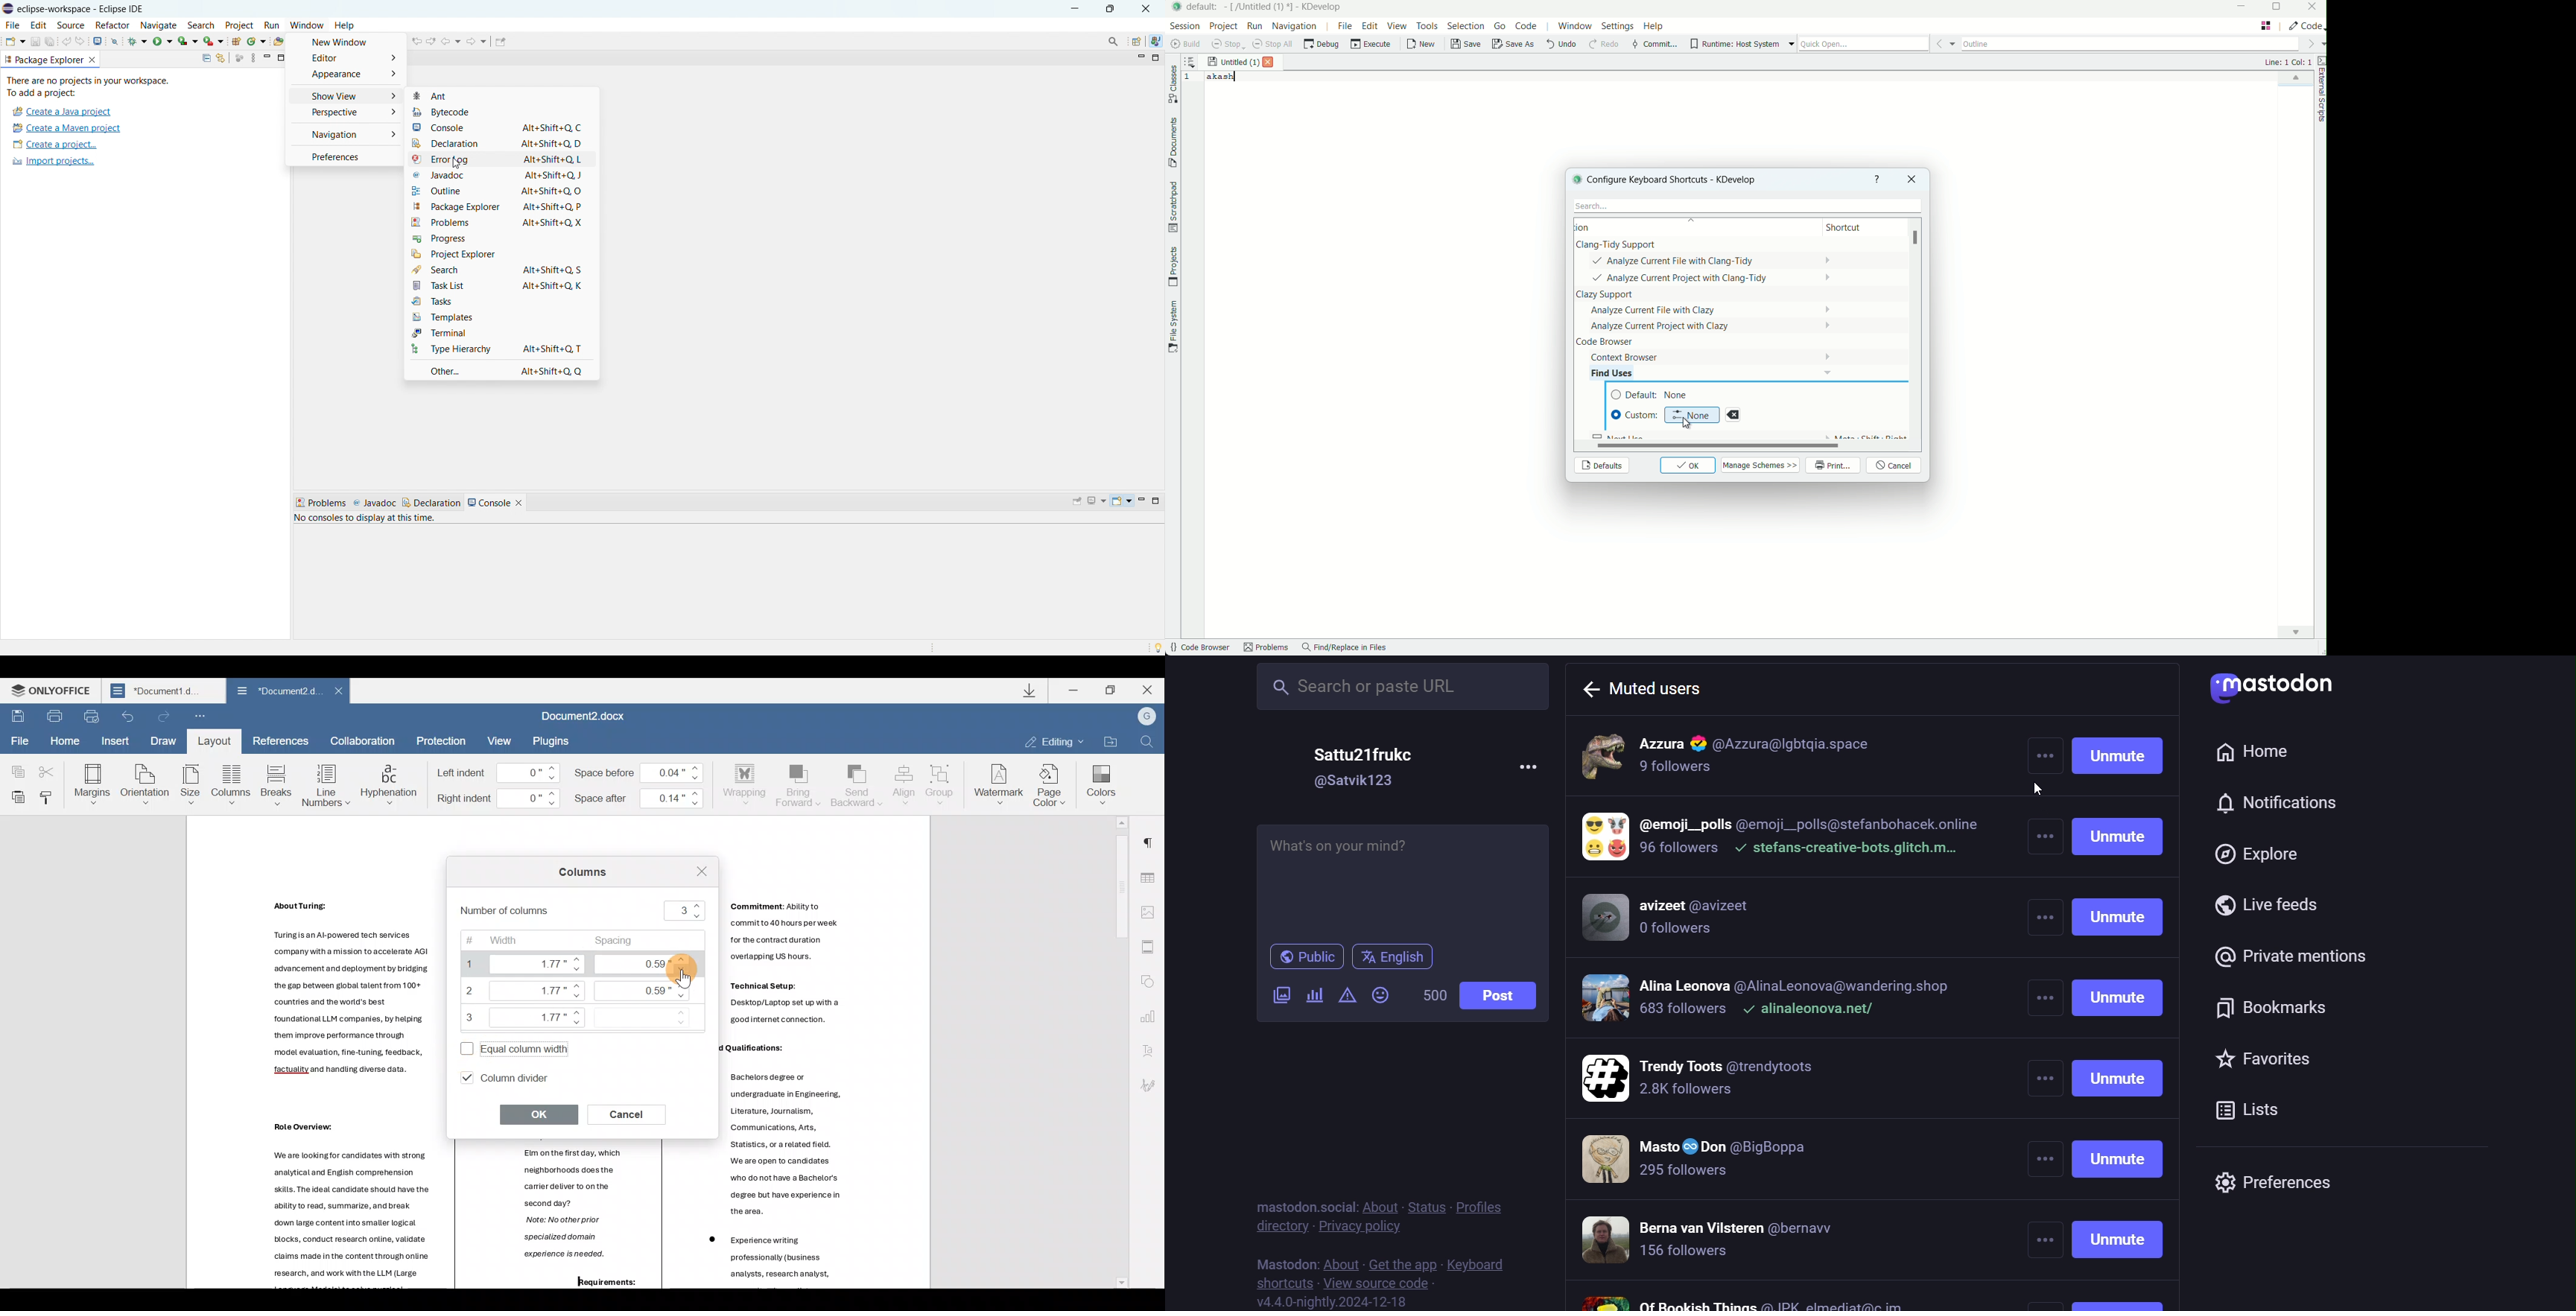 This screenshot has height=1316, width=2576. I want to click on Project Explorer, so click(493, 254).